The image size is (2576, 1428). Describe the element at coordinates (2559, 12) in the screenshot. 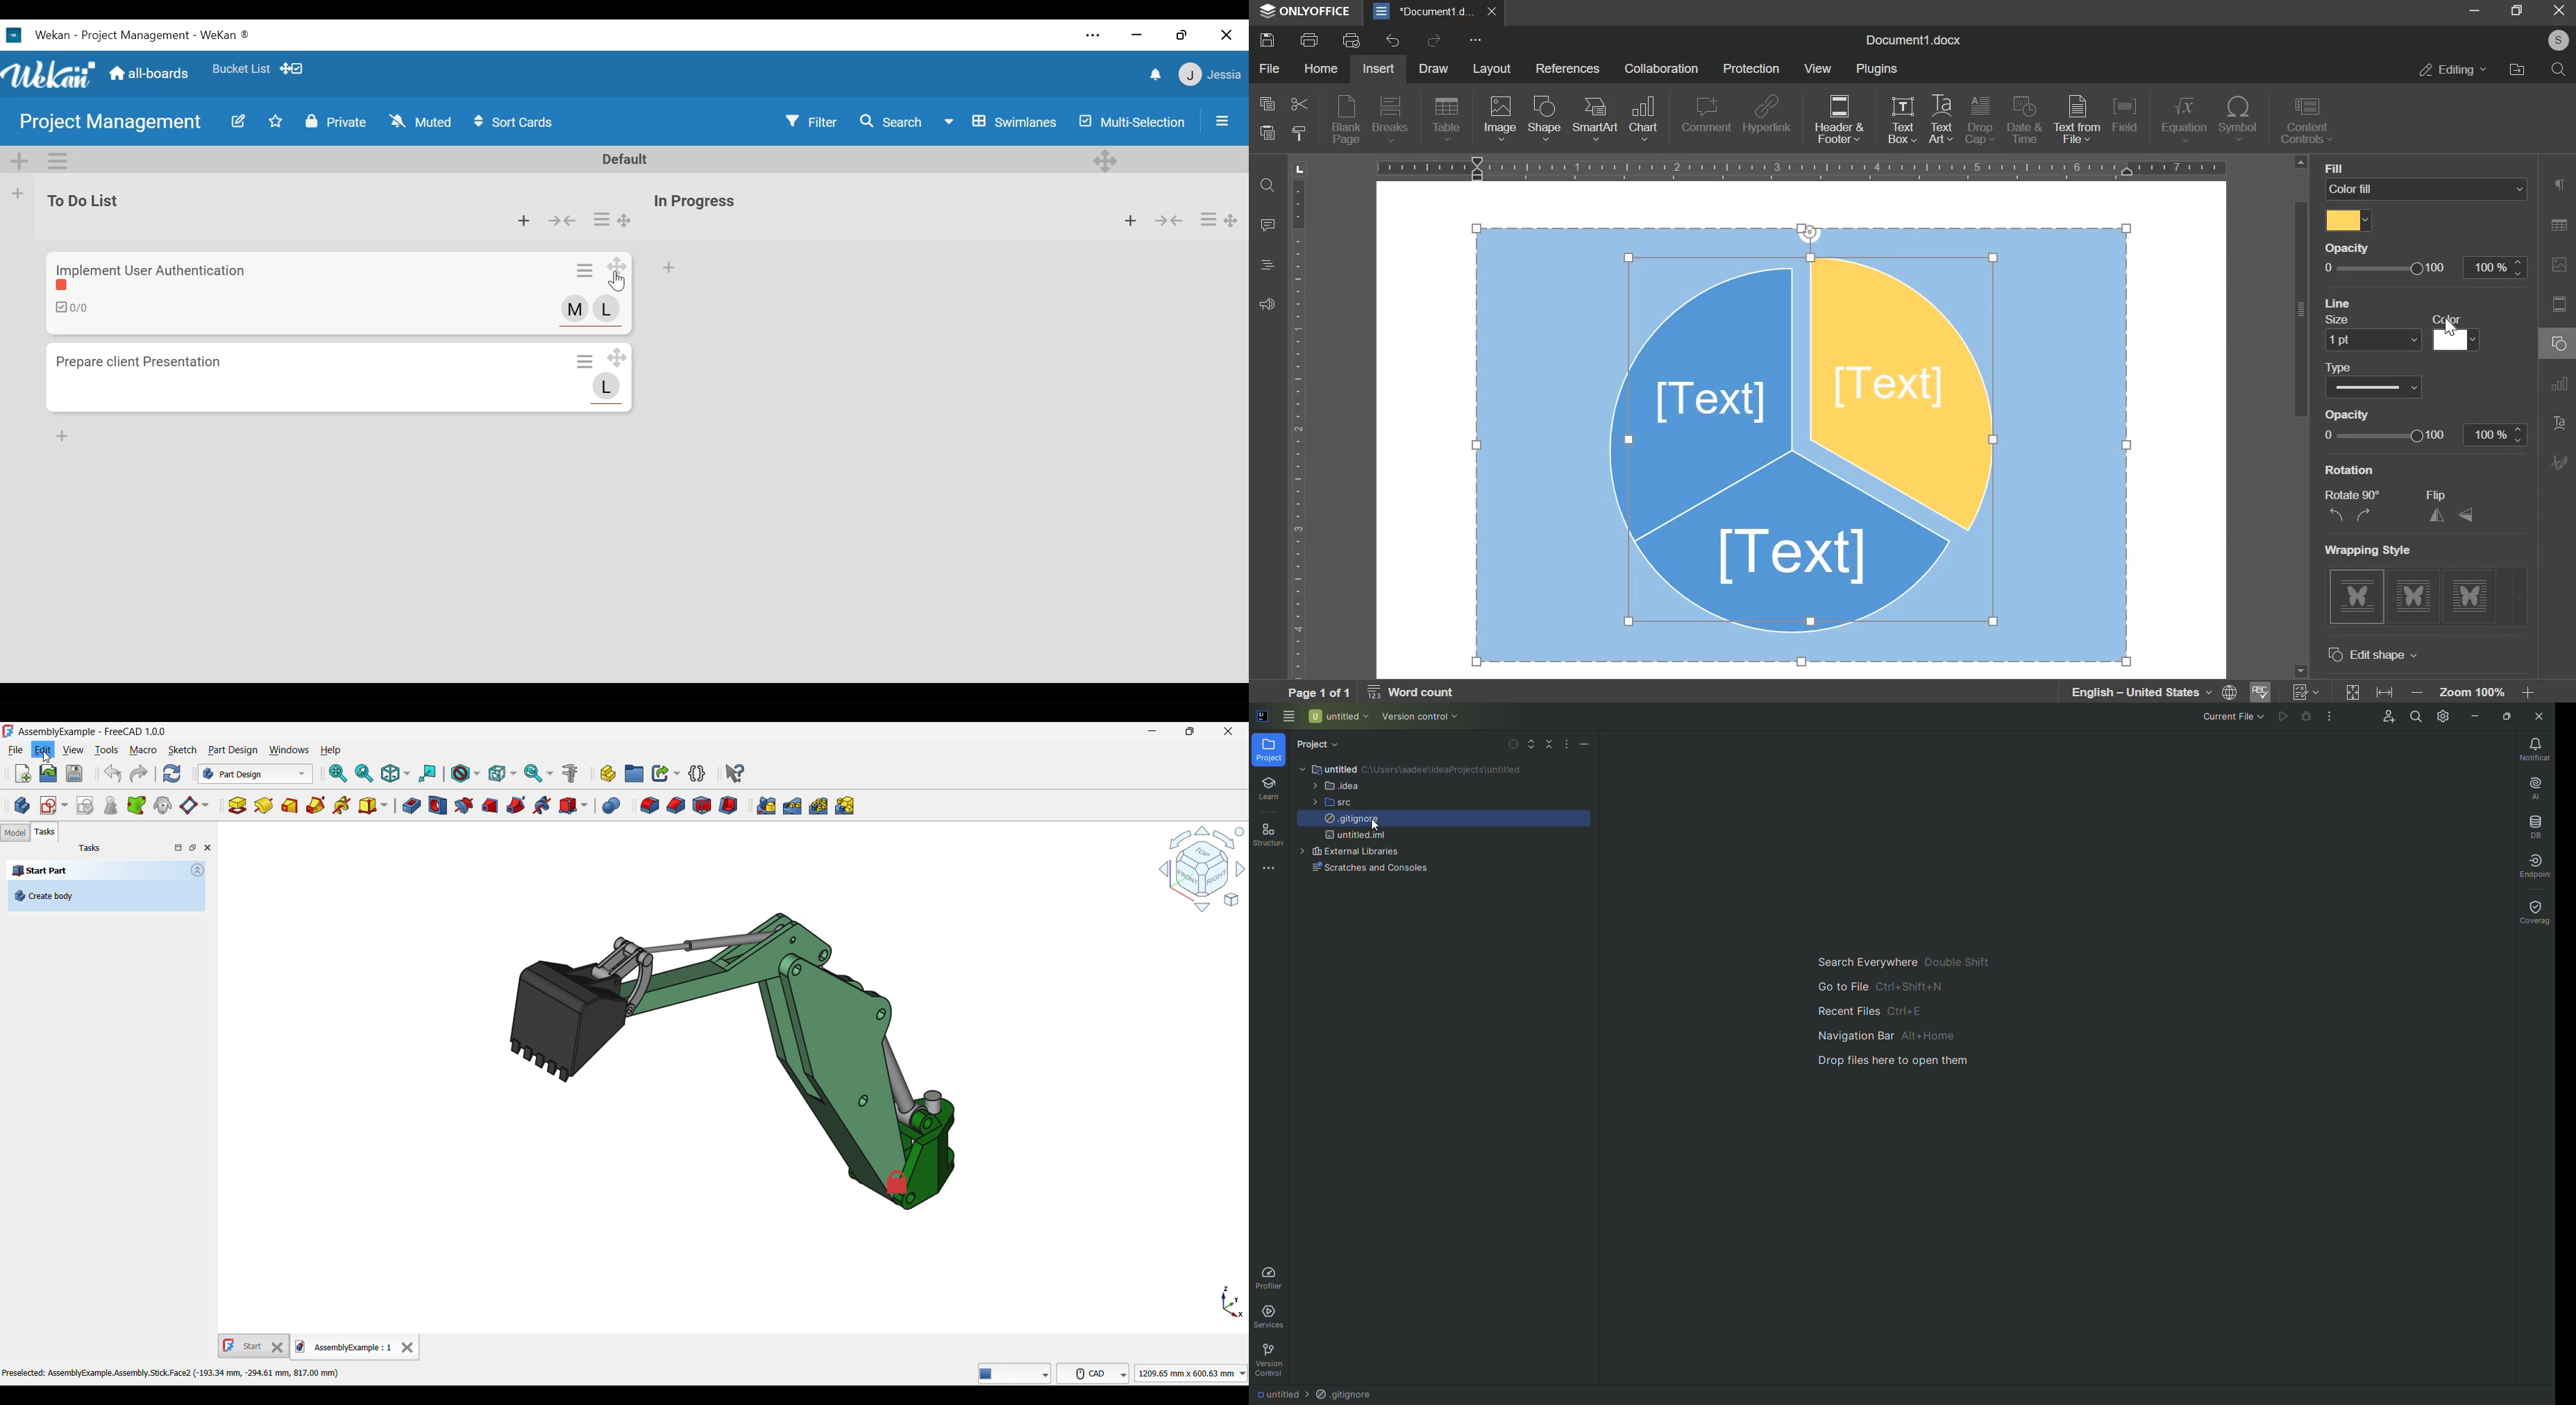

I see `Close` at that location.